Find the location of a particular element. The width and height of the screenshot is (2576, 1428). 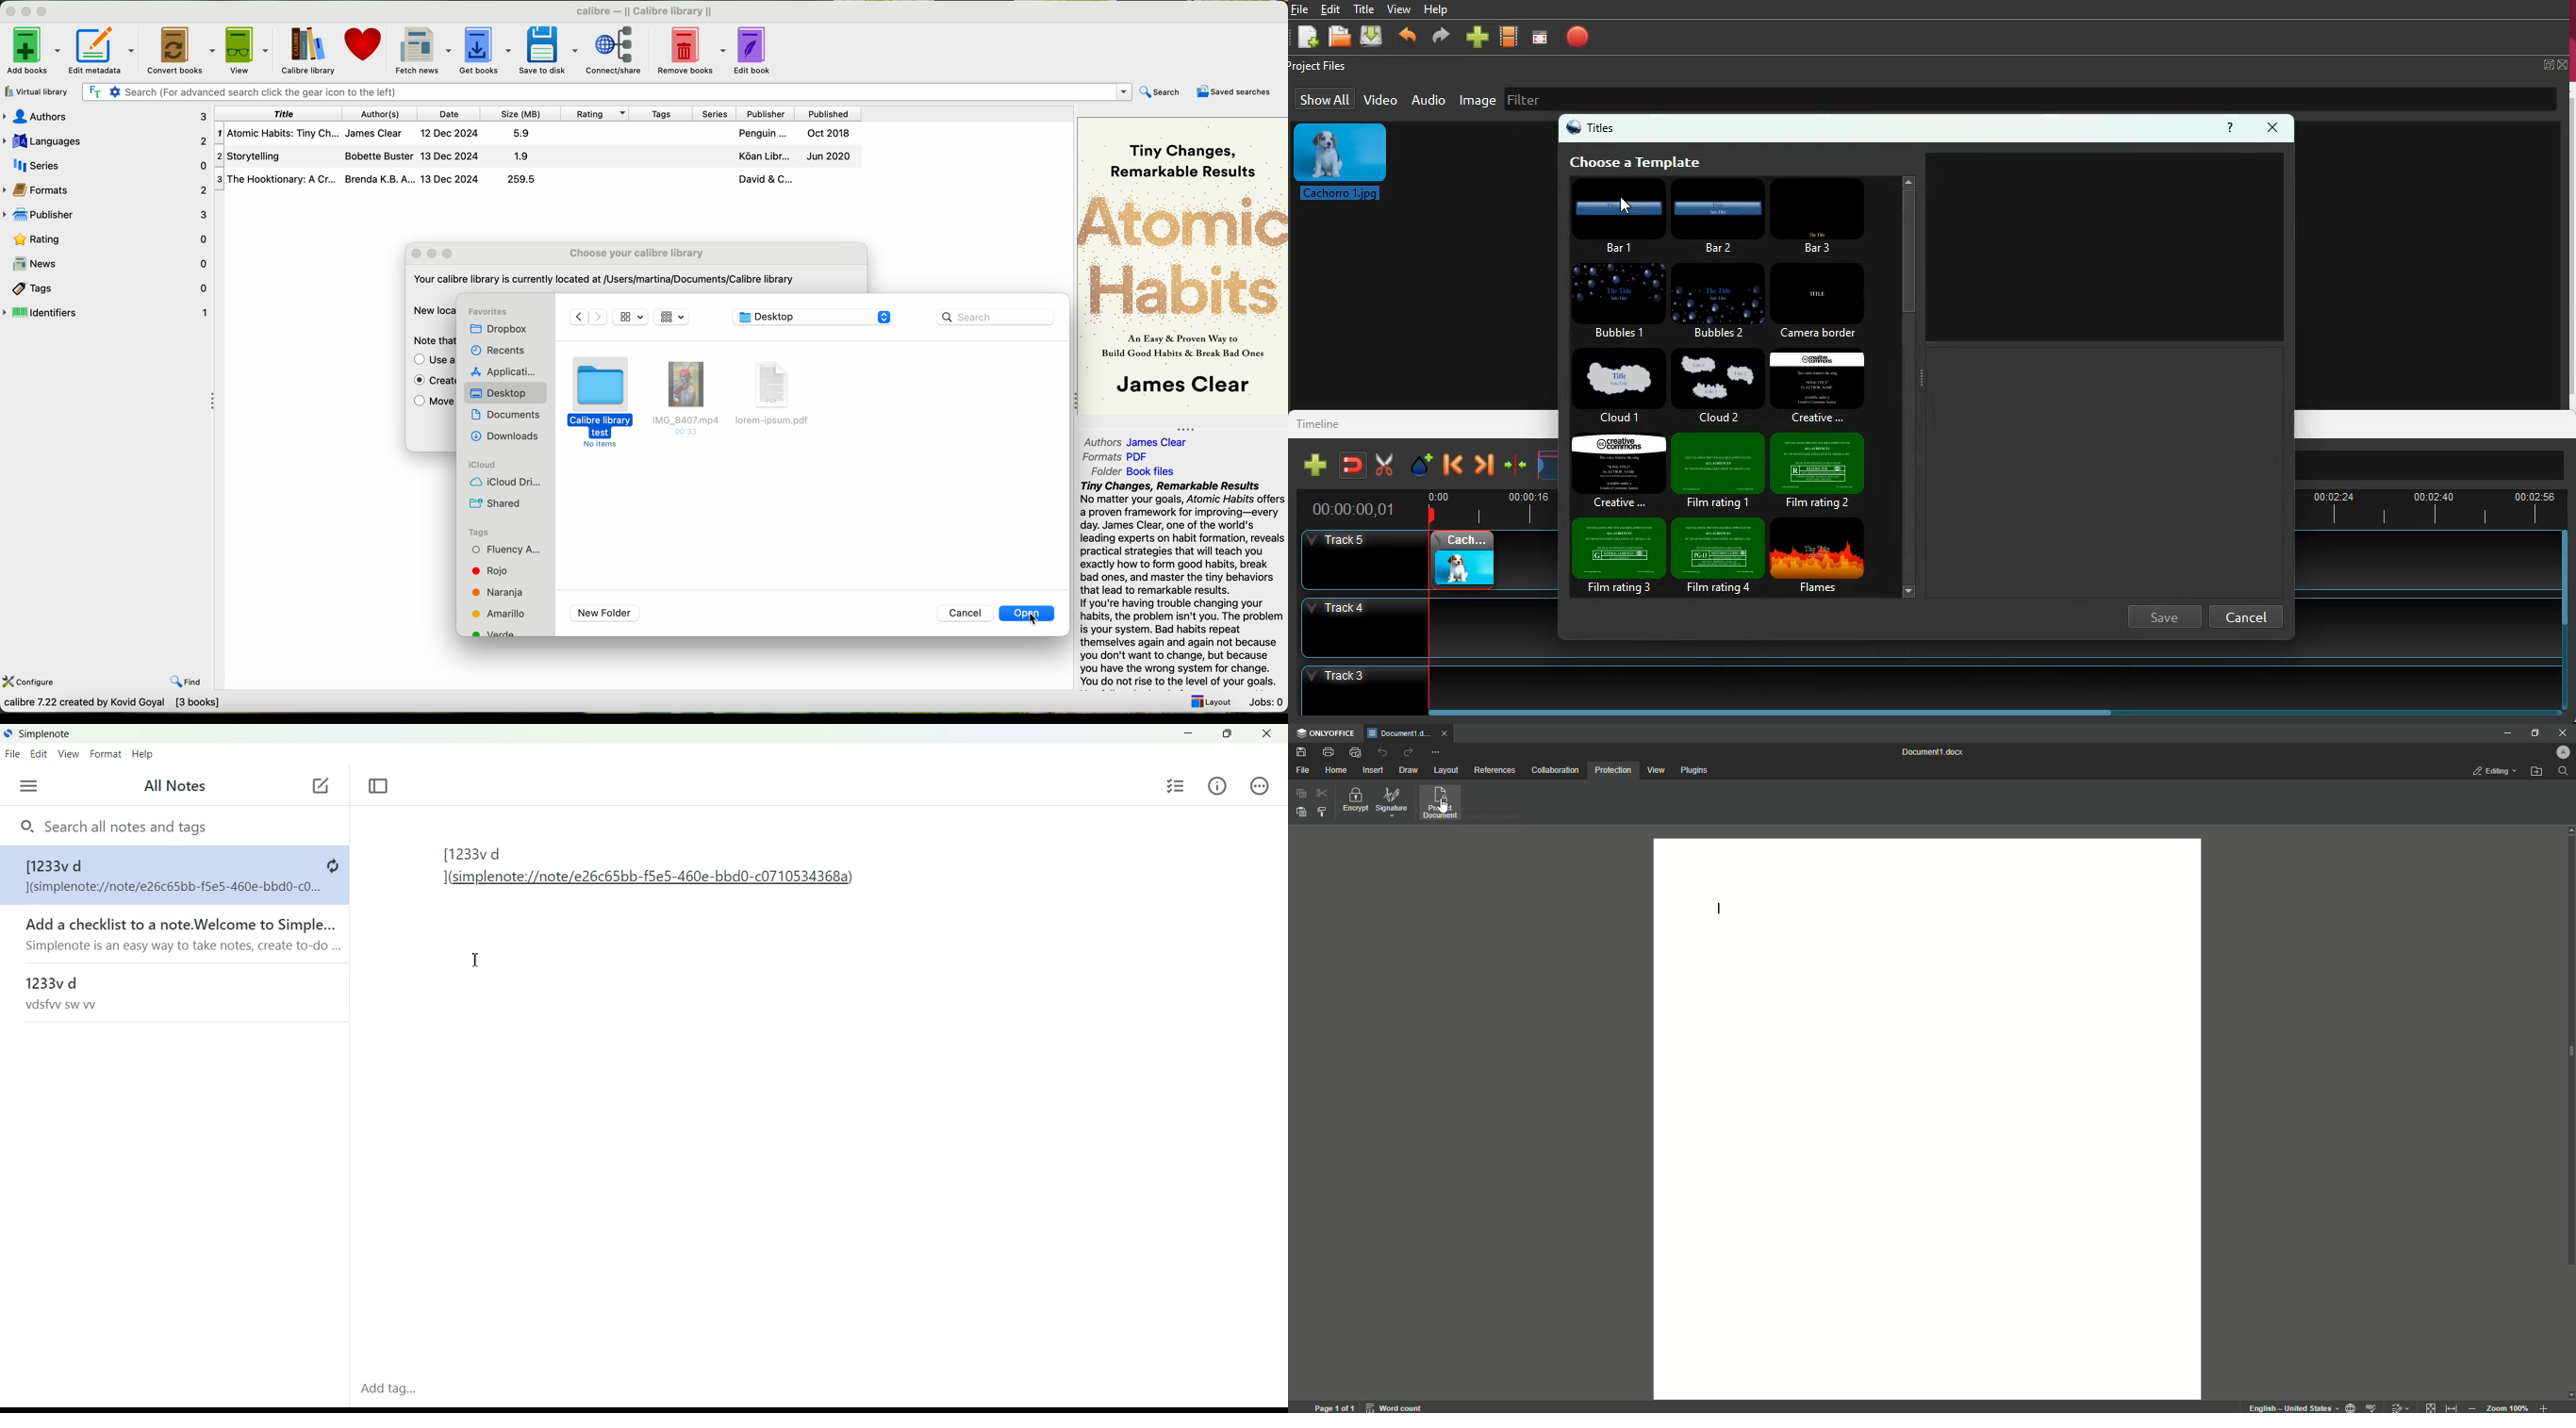

vertical scroll bar is located at coordinates (2568, 245).